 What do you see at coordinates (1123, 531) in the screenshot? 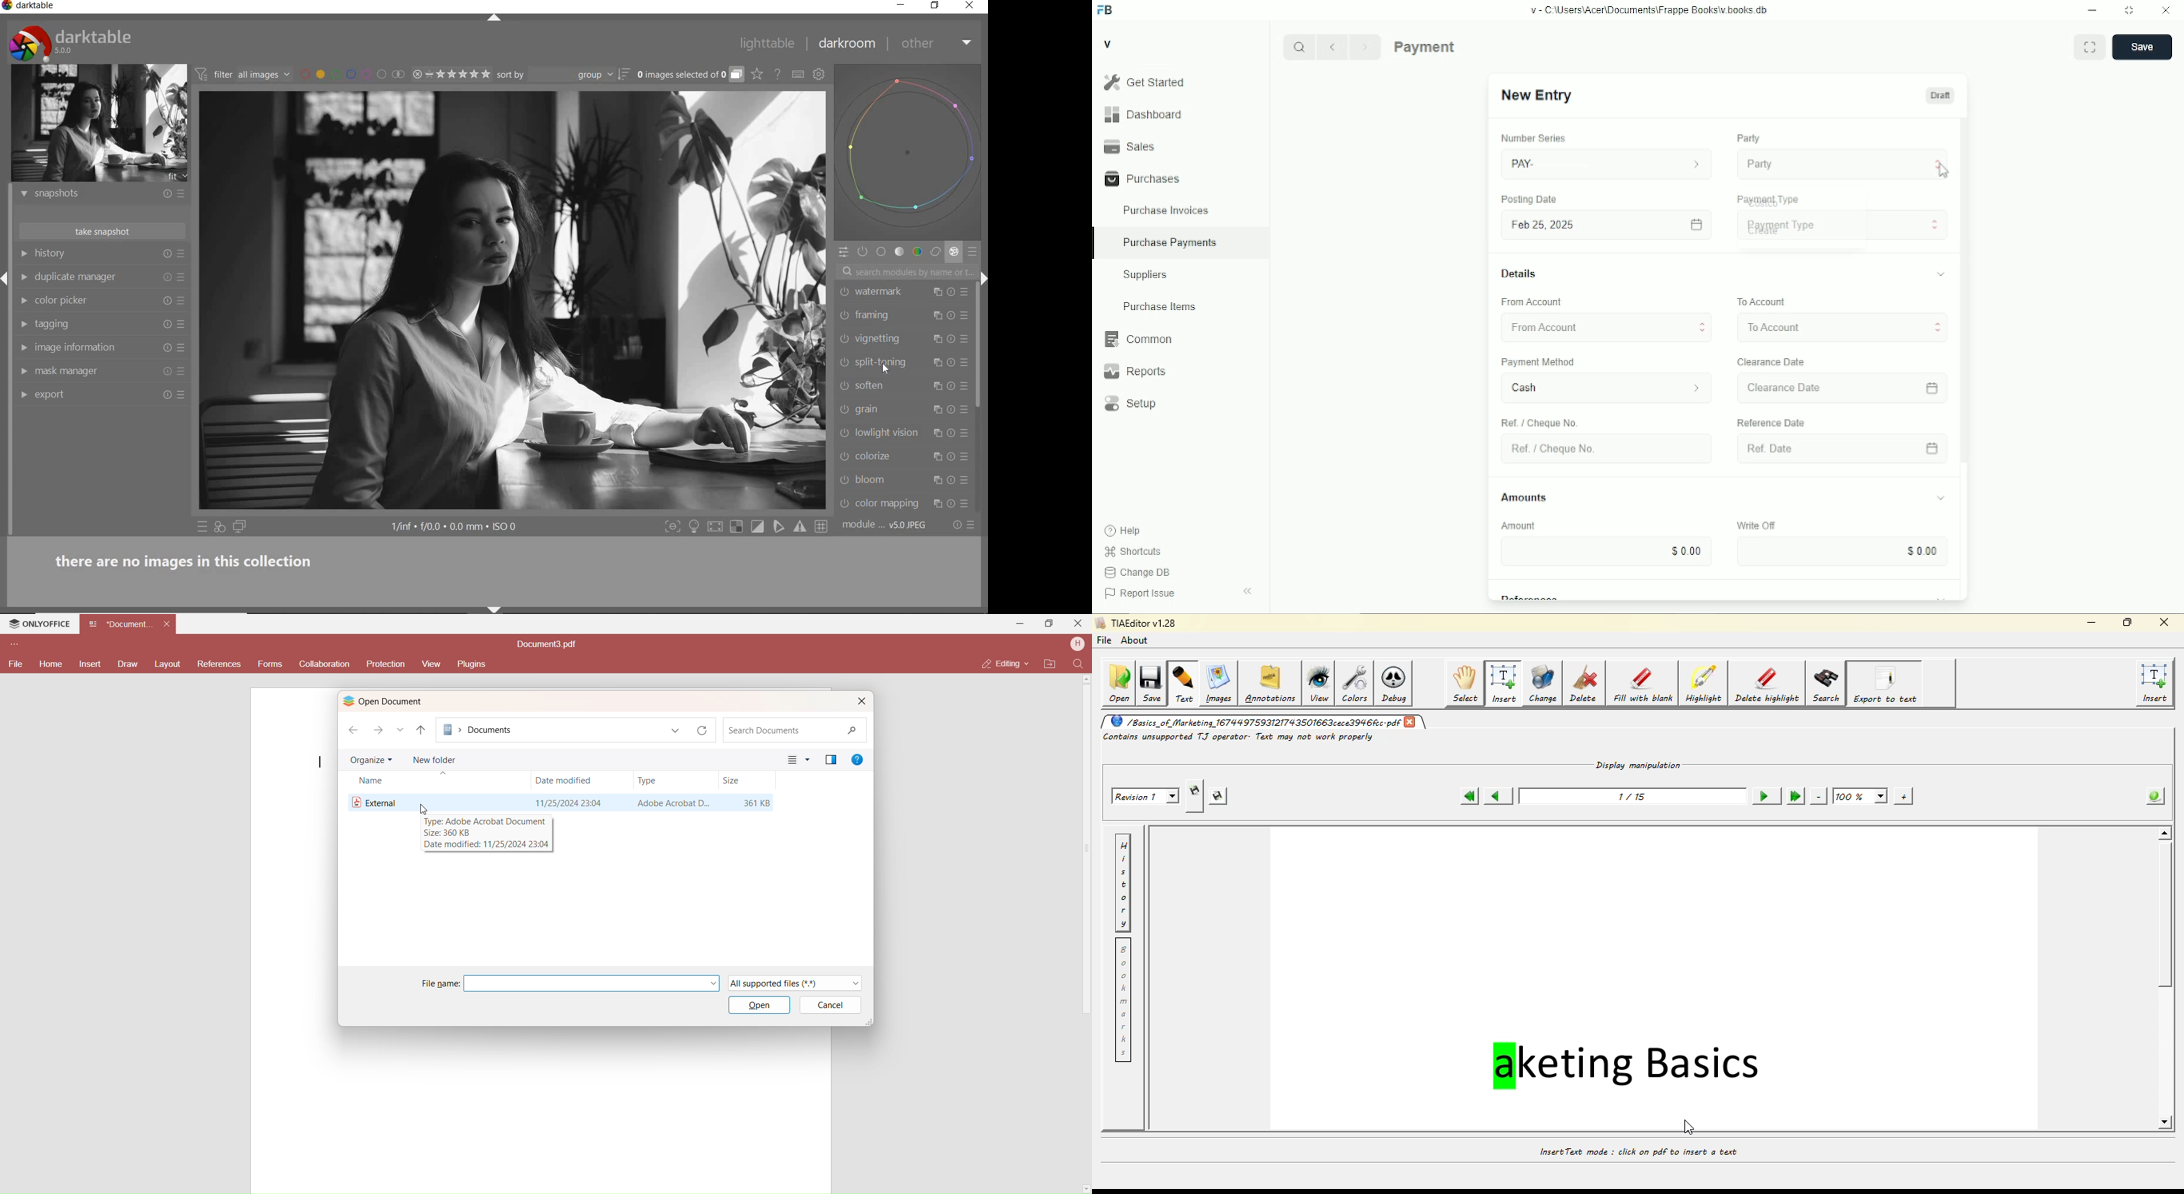
I see `Help` at bounding box center [1123, 531].